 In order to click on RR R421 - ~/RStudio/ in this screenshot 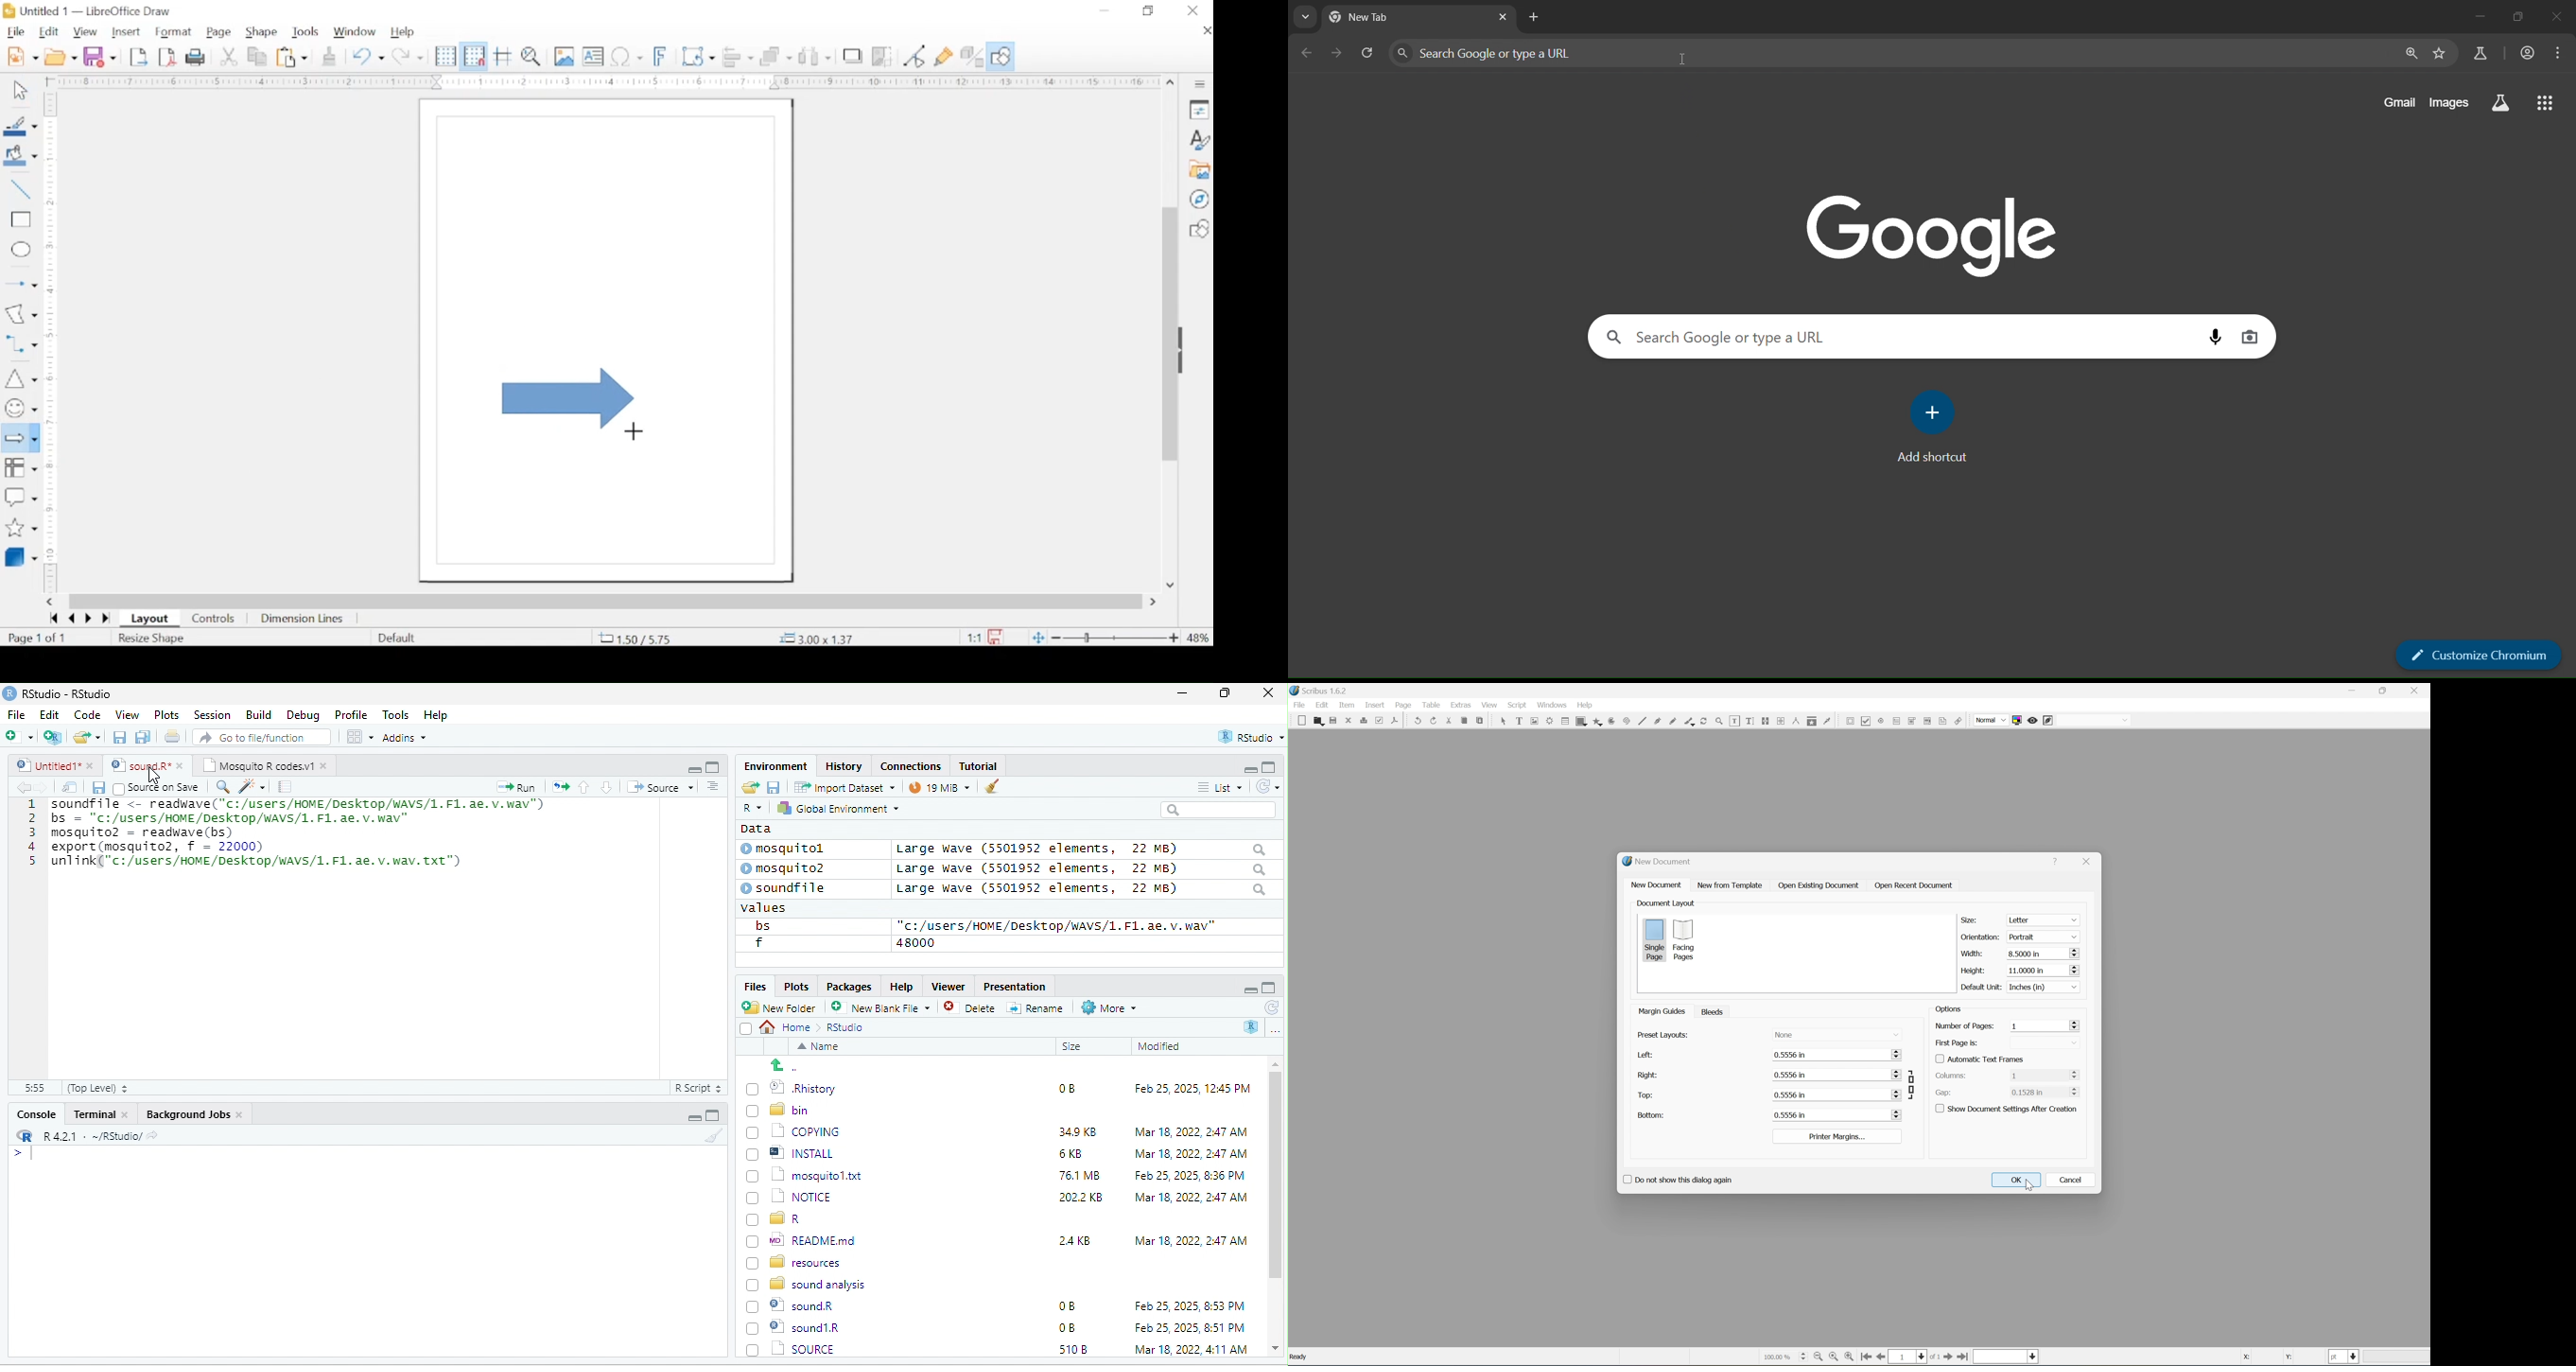, I will do `click(82, 1138)`.